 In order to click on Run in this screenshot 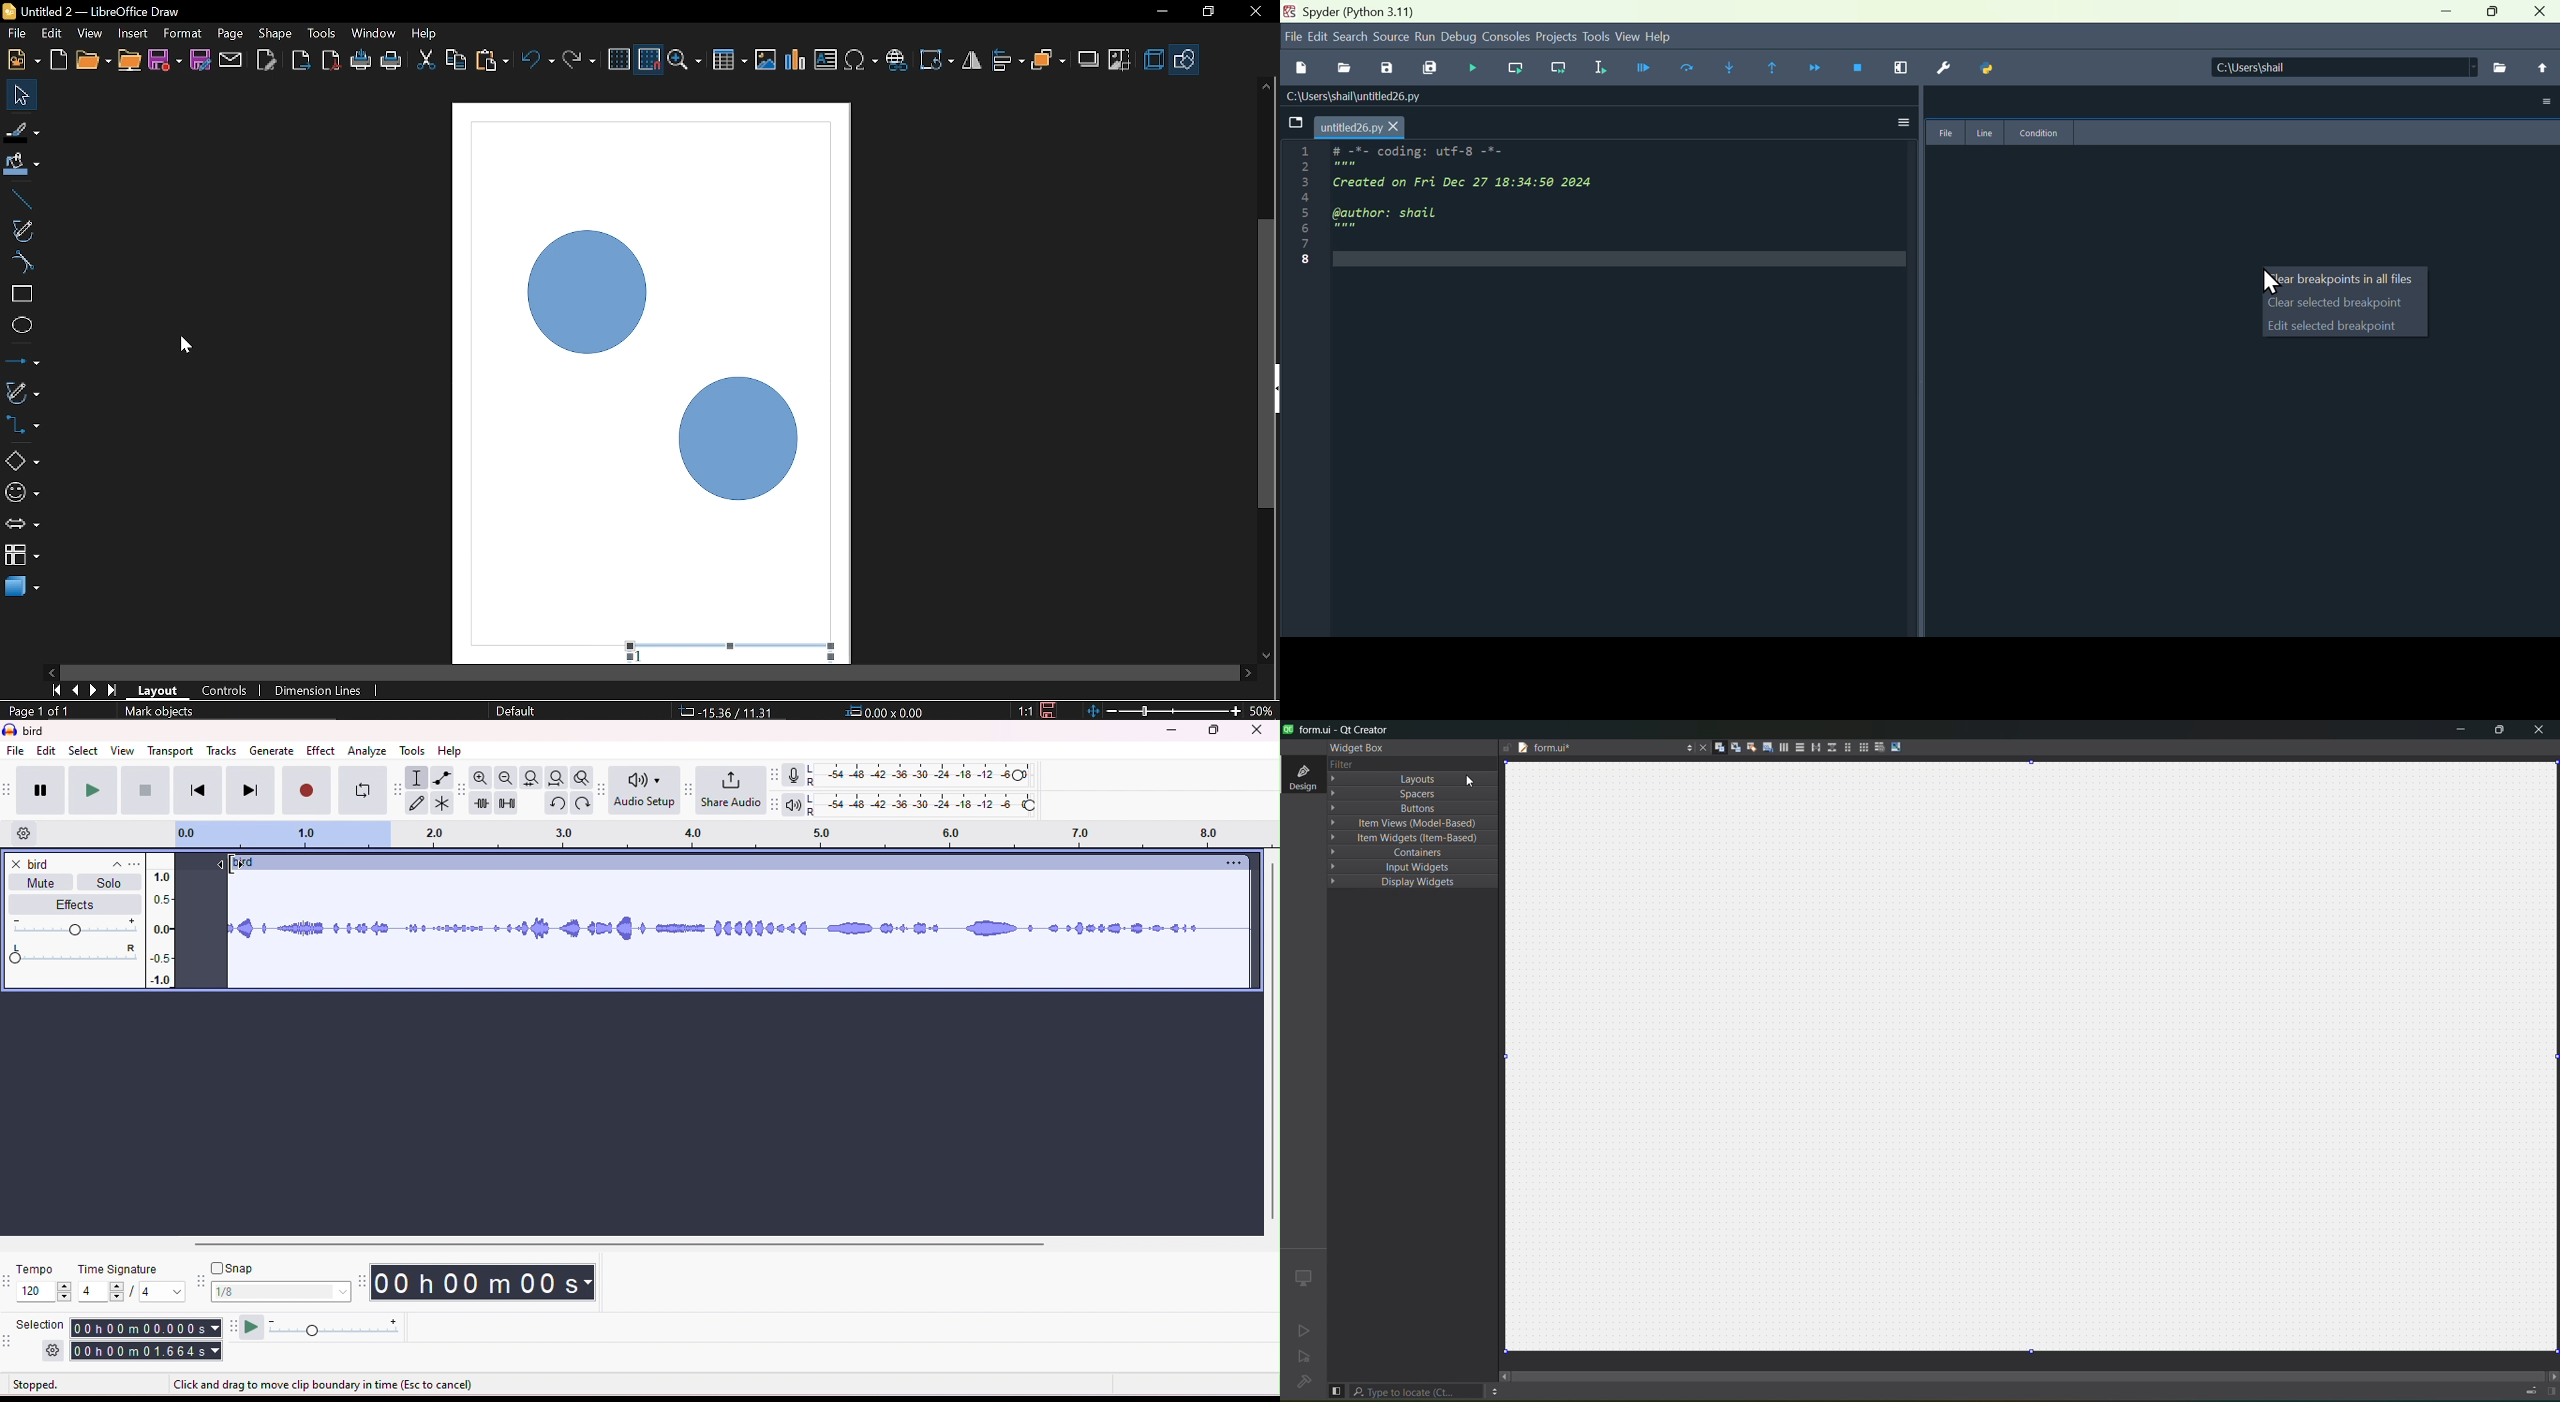, I will do `click(1426, 37)`.